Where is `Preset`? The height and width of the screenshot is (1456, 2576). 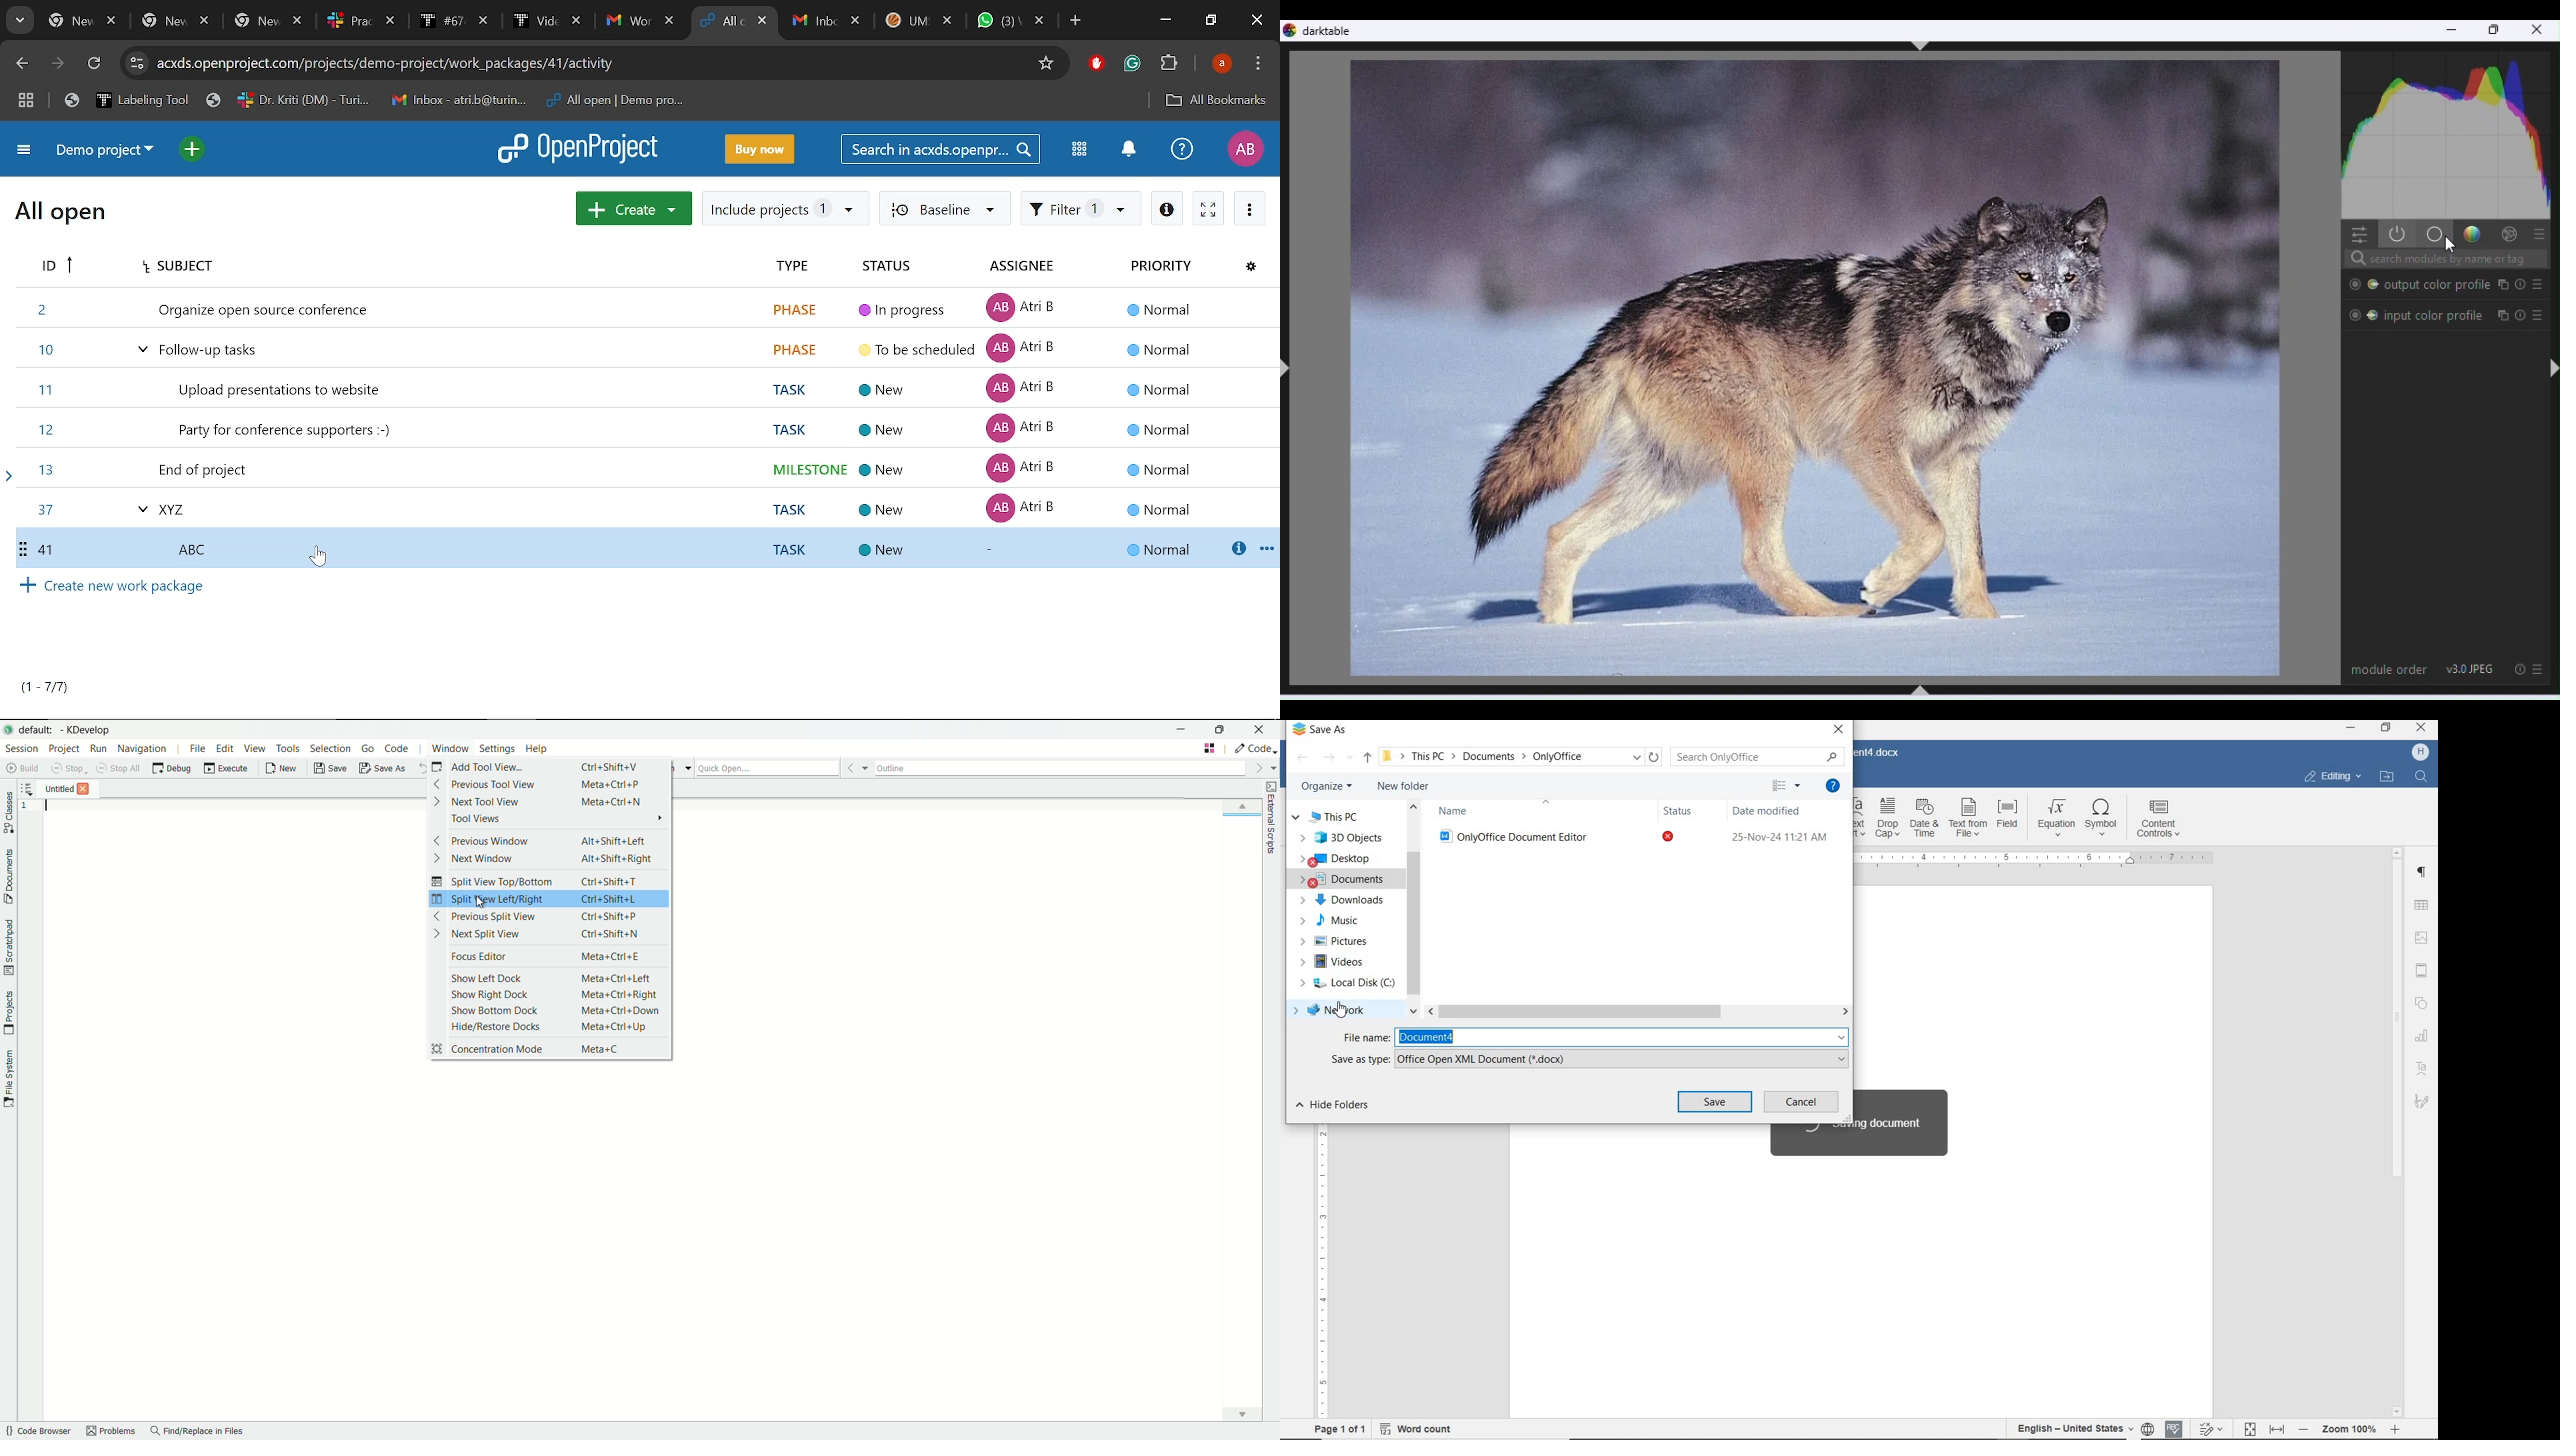
Preset is located at coordinates (2541, 670).